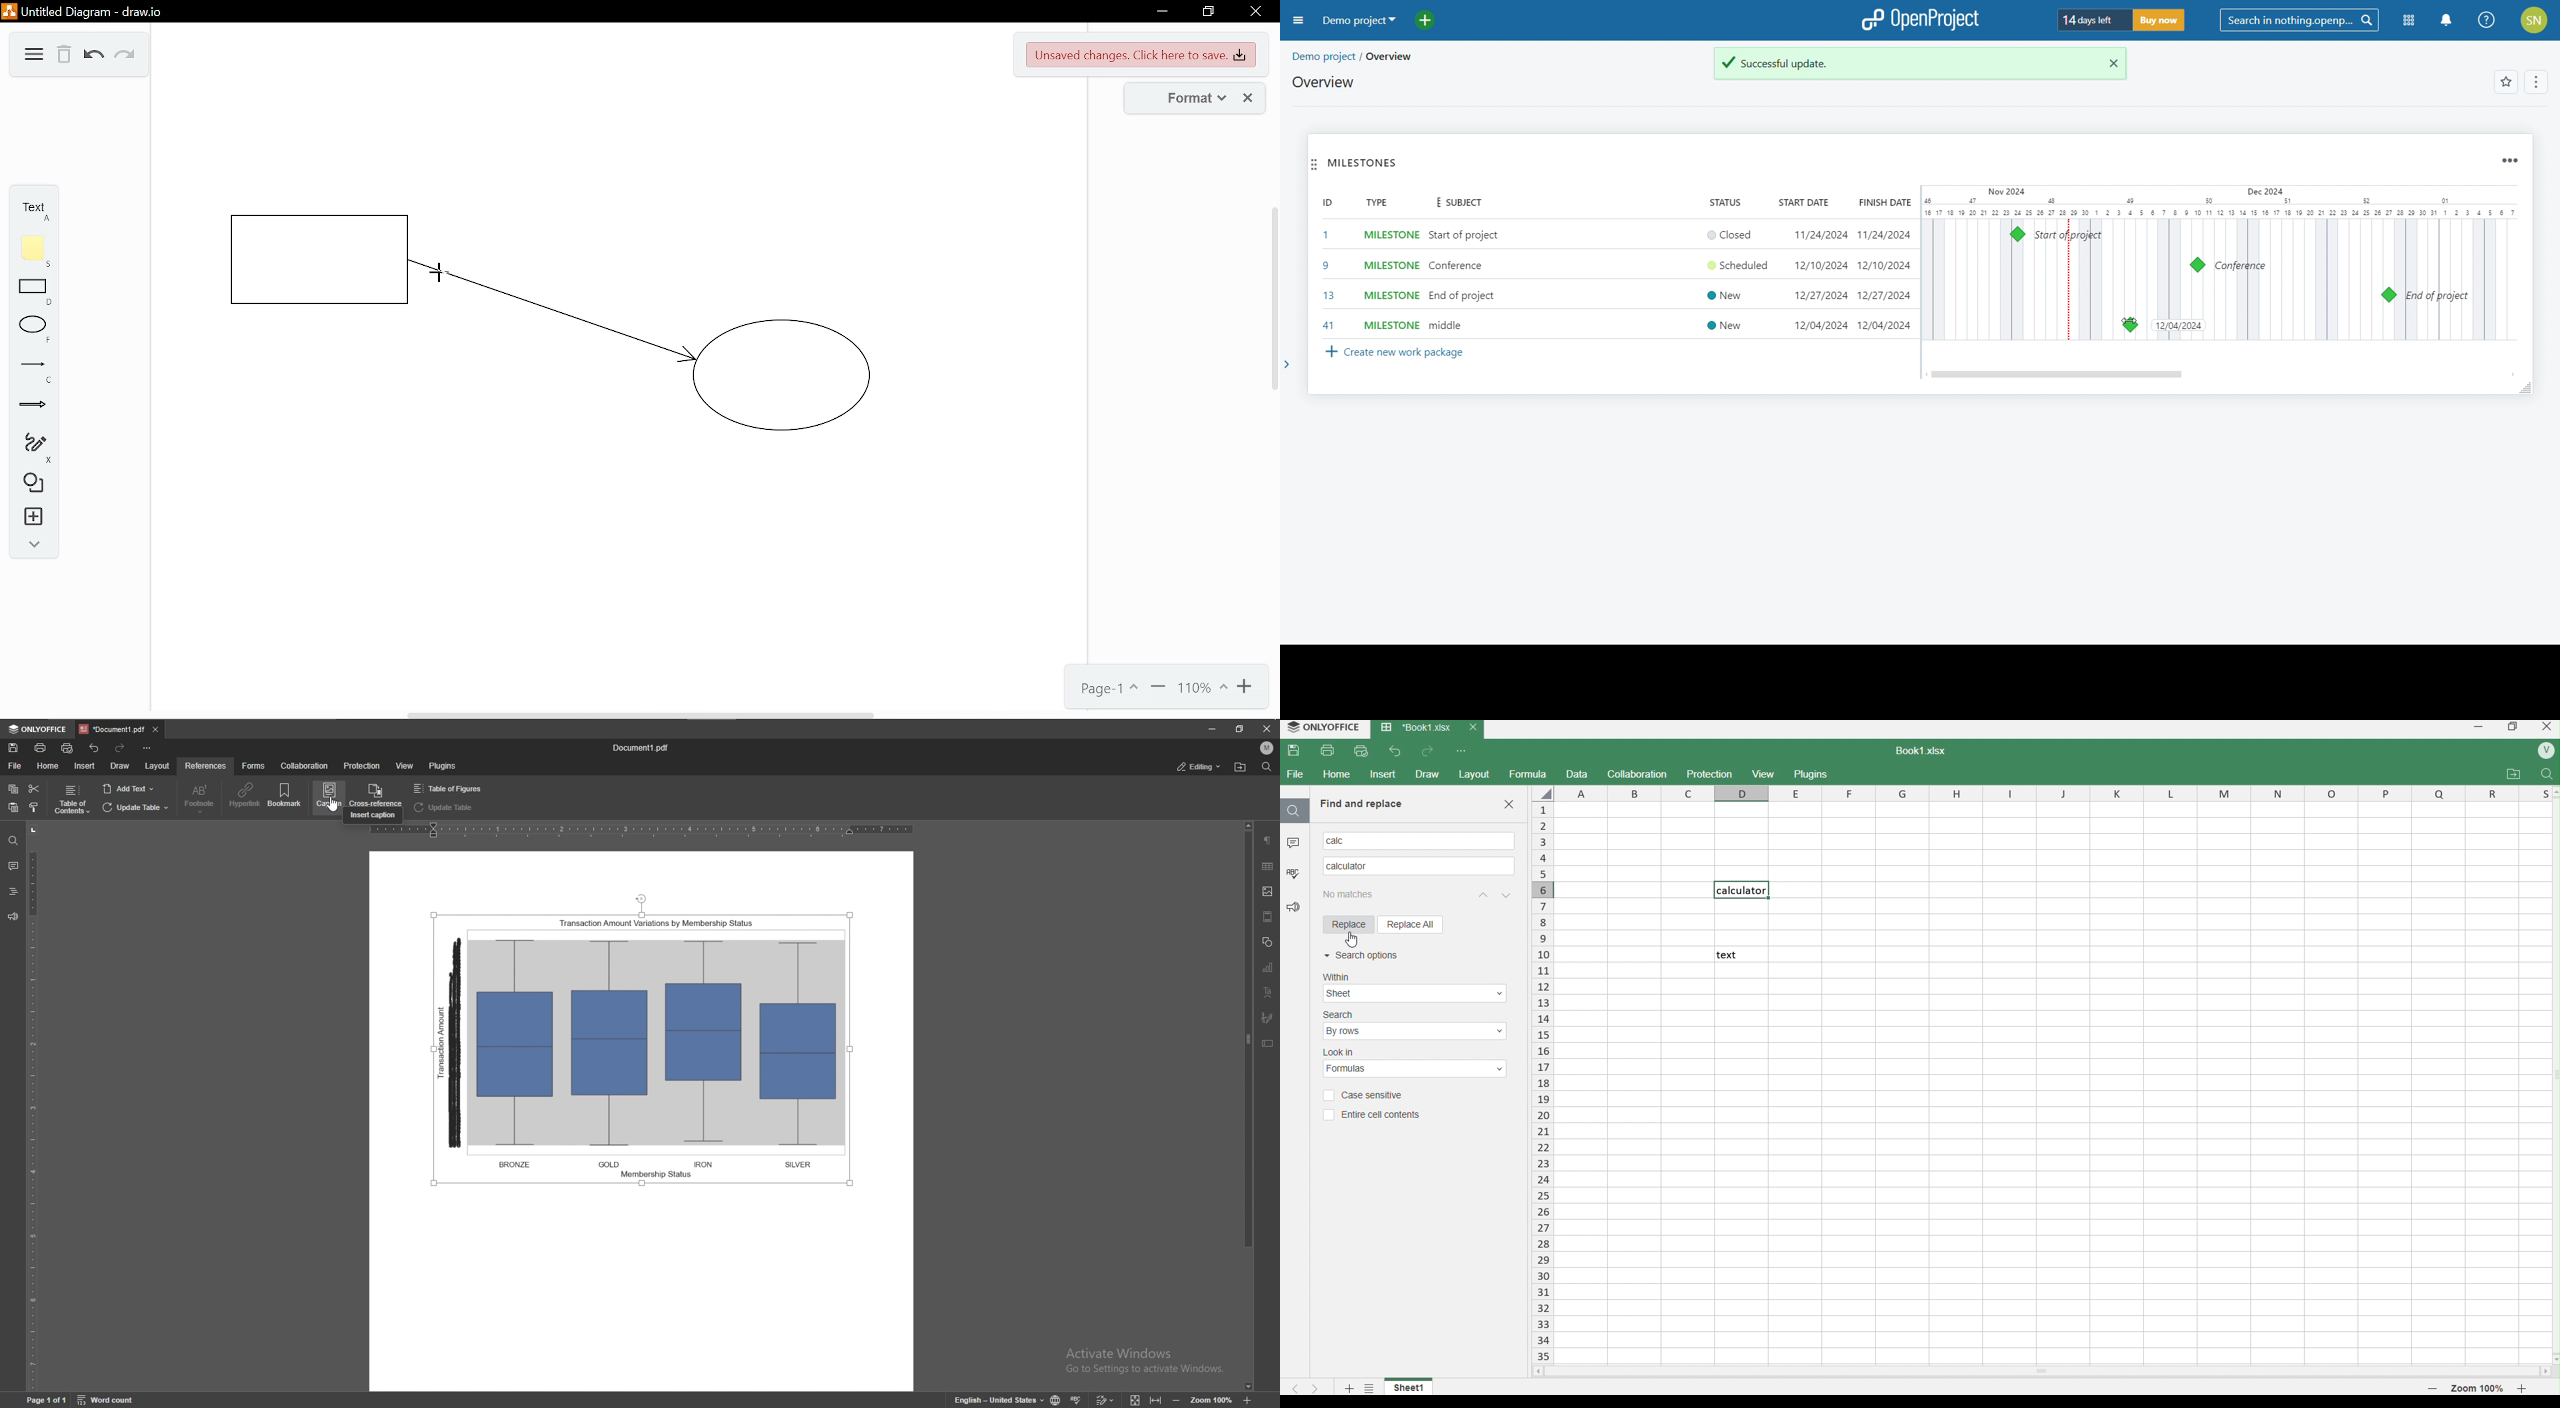 Image resolution: width=2576 pixels, height=1428 pixels. What do you see at coordinates (1399, 752) in the screenshot?
I see `undo` at bounding box center [1399, 752].